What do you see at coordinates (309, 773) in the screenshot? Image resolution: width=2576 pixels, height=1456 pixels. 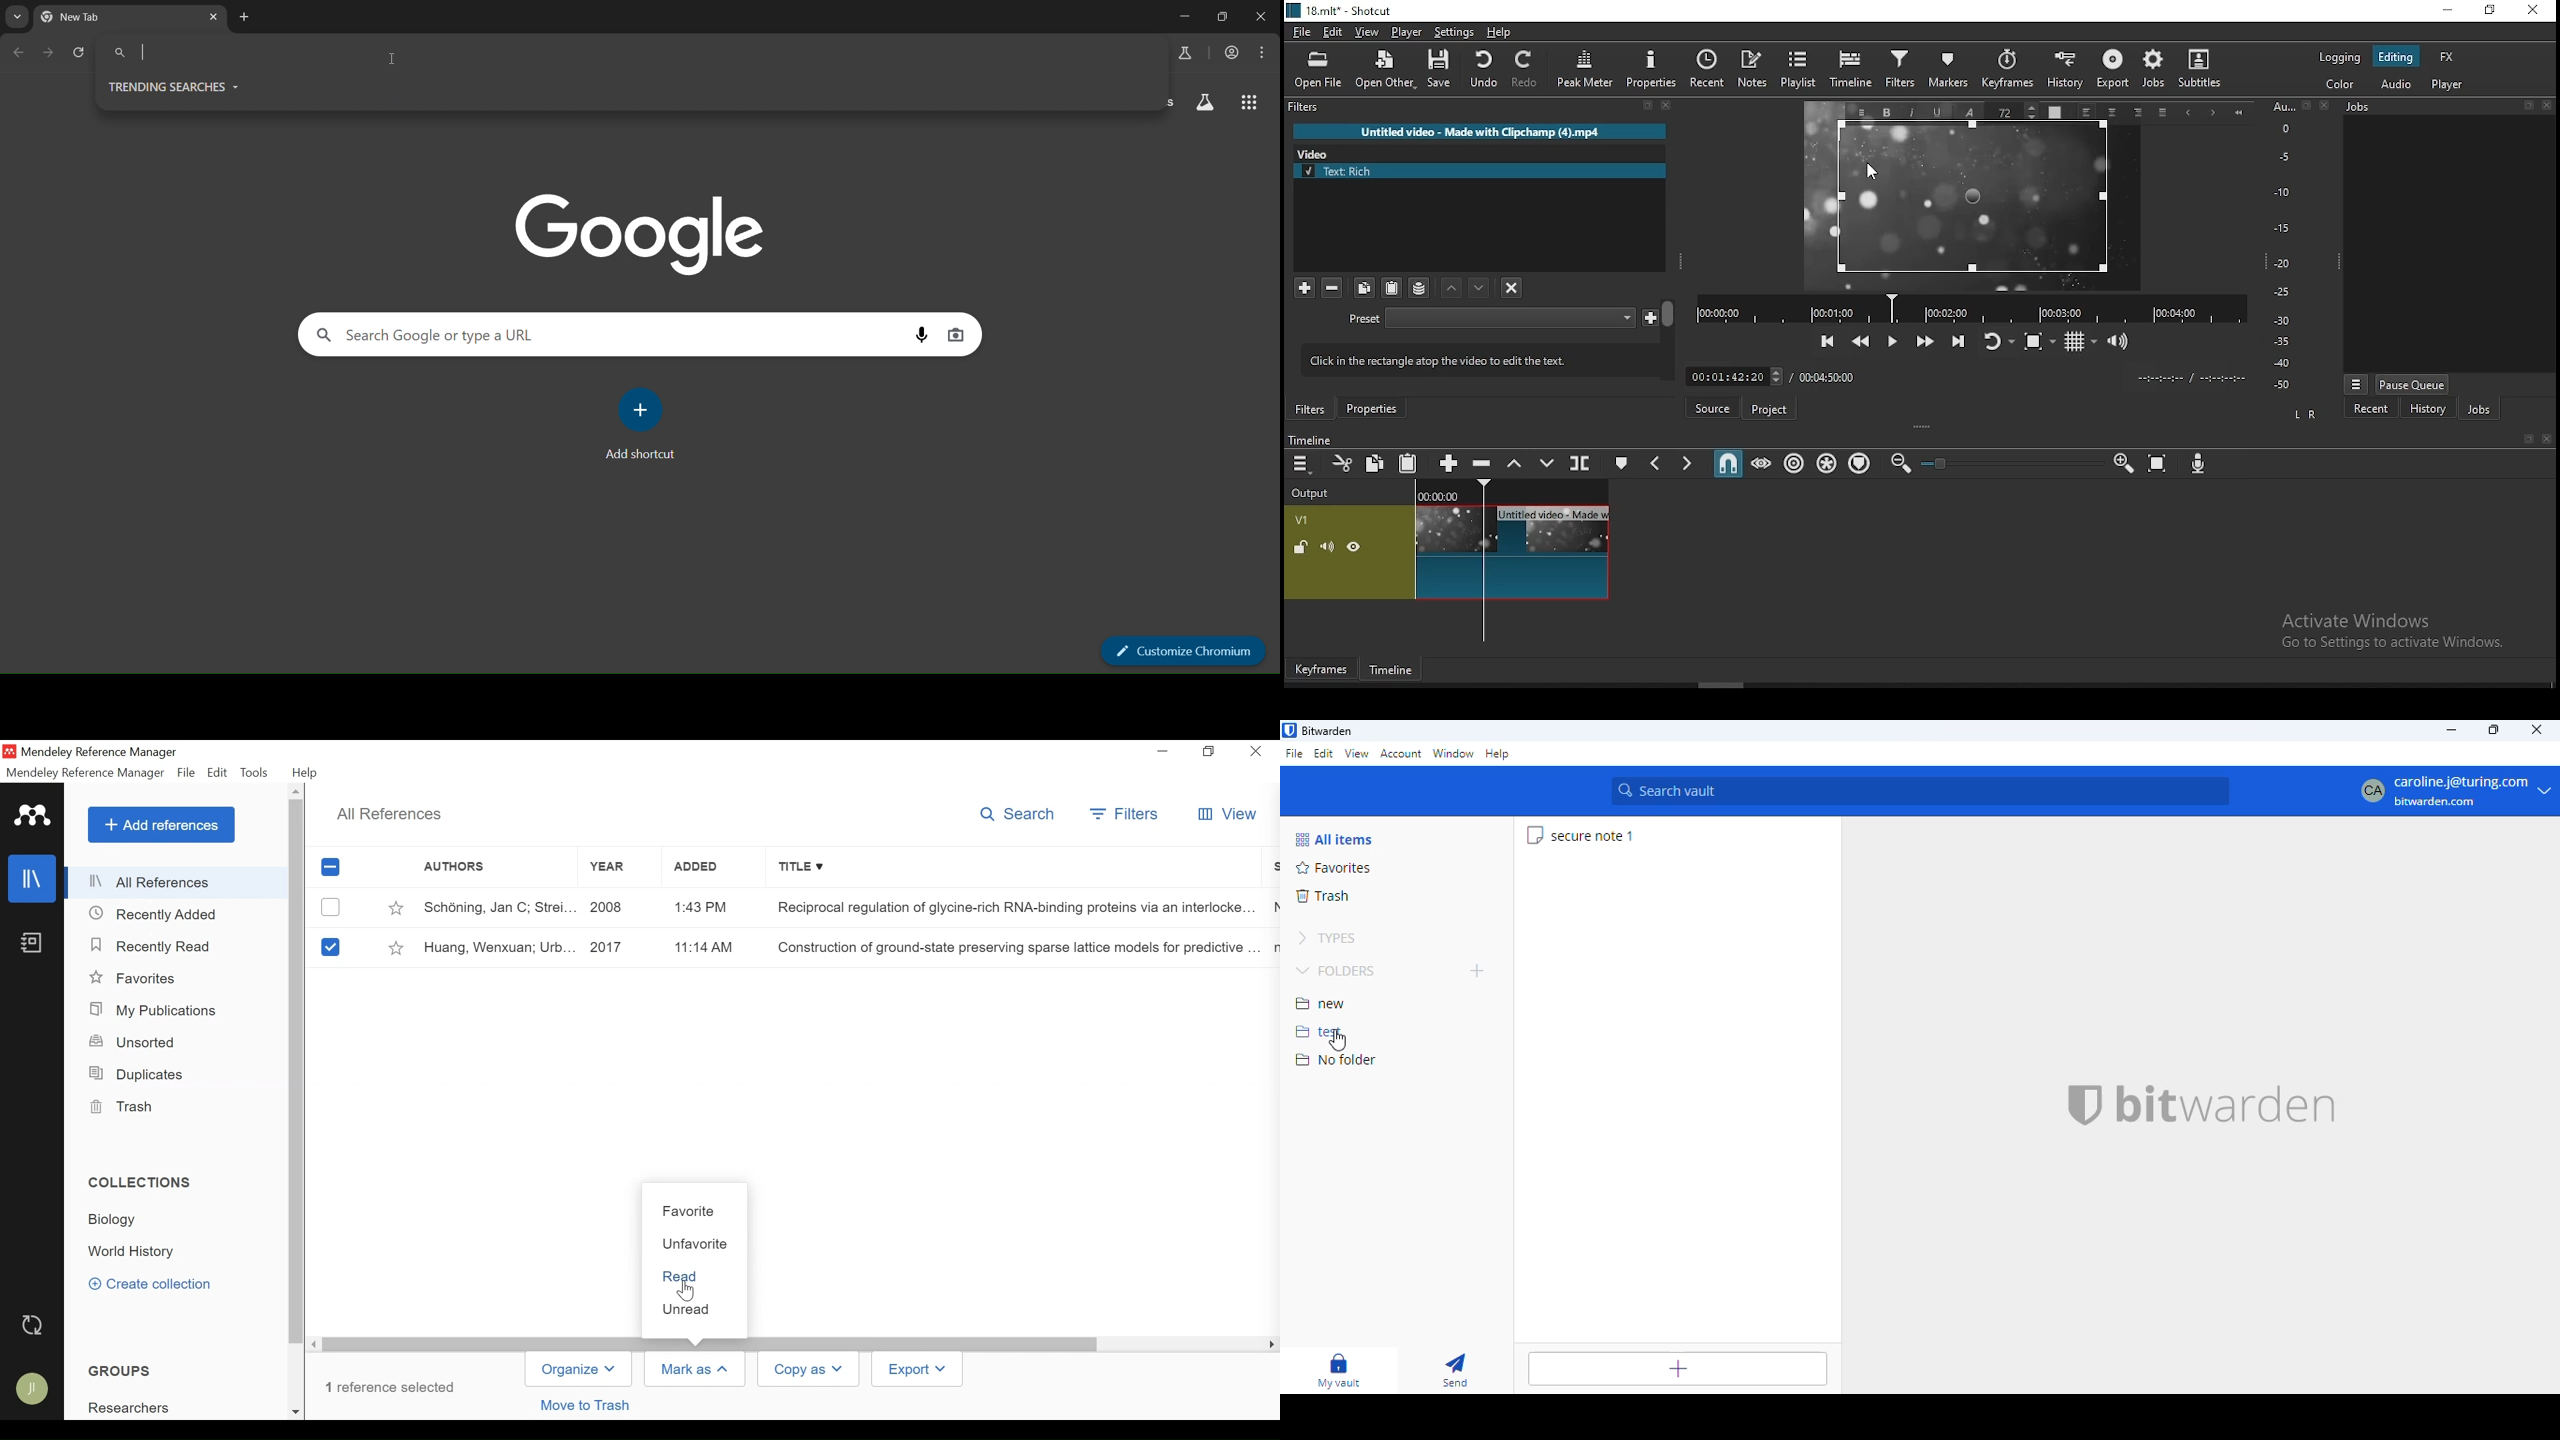 I see `Help` at bounding box center [309, 773].